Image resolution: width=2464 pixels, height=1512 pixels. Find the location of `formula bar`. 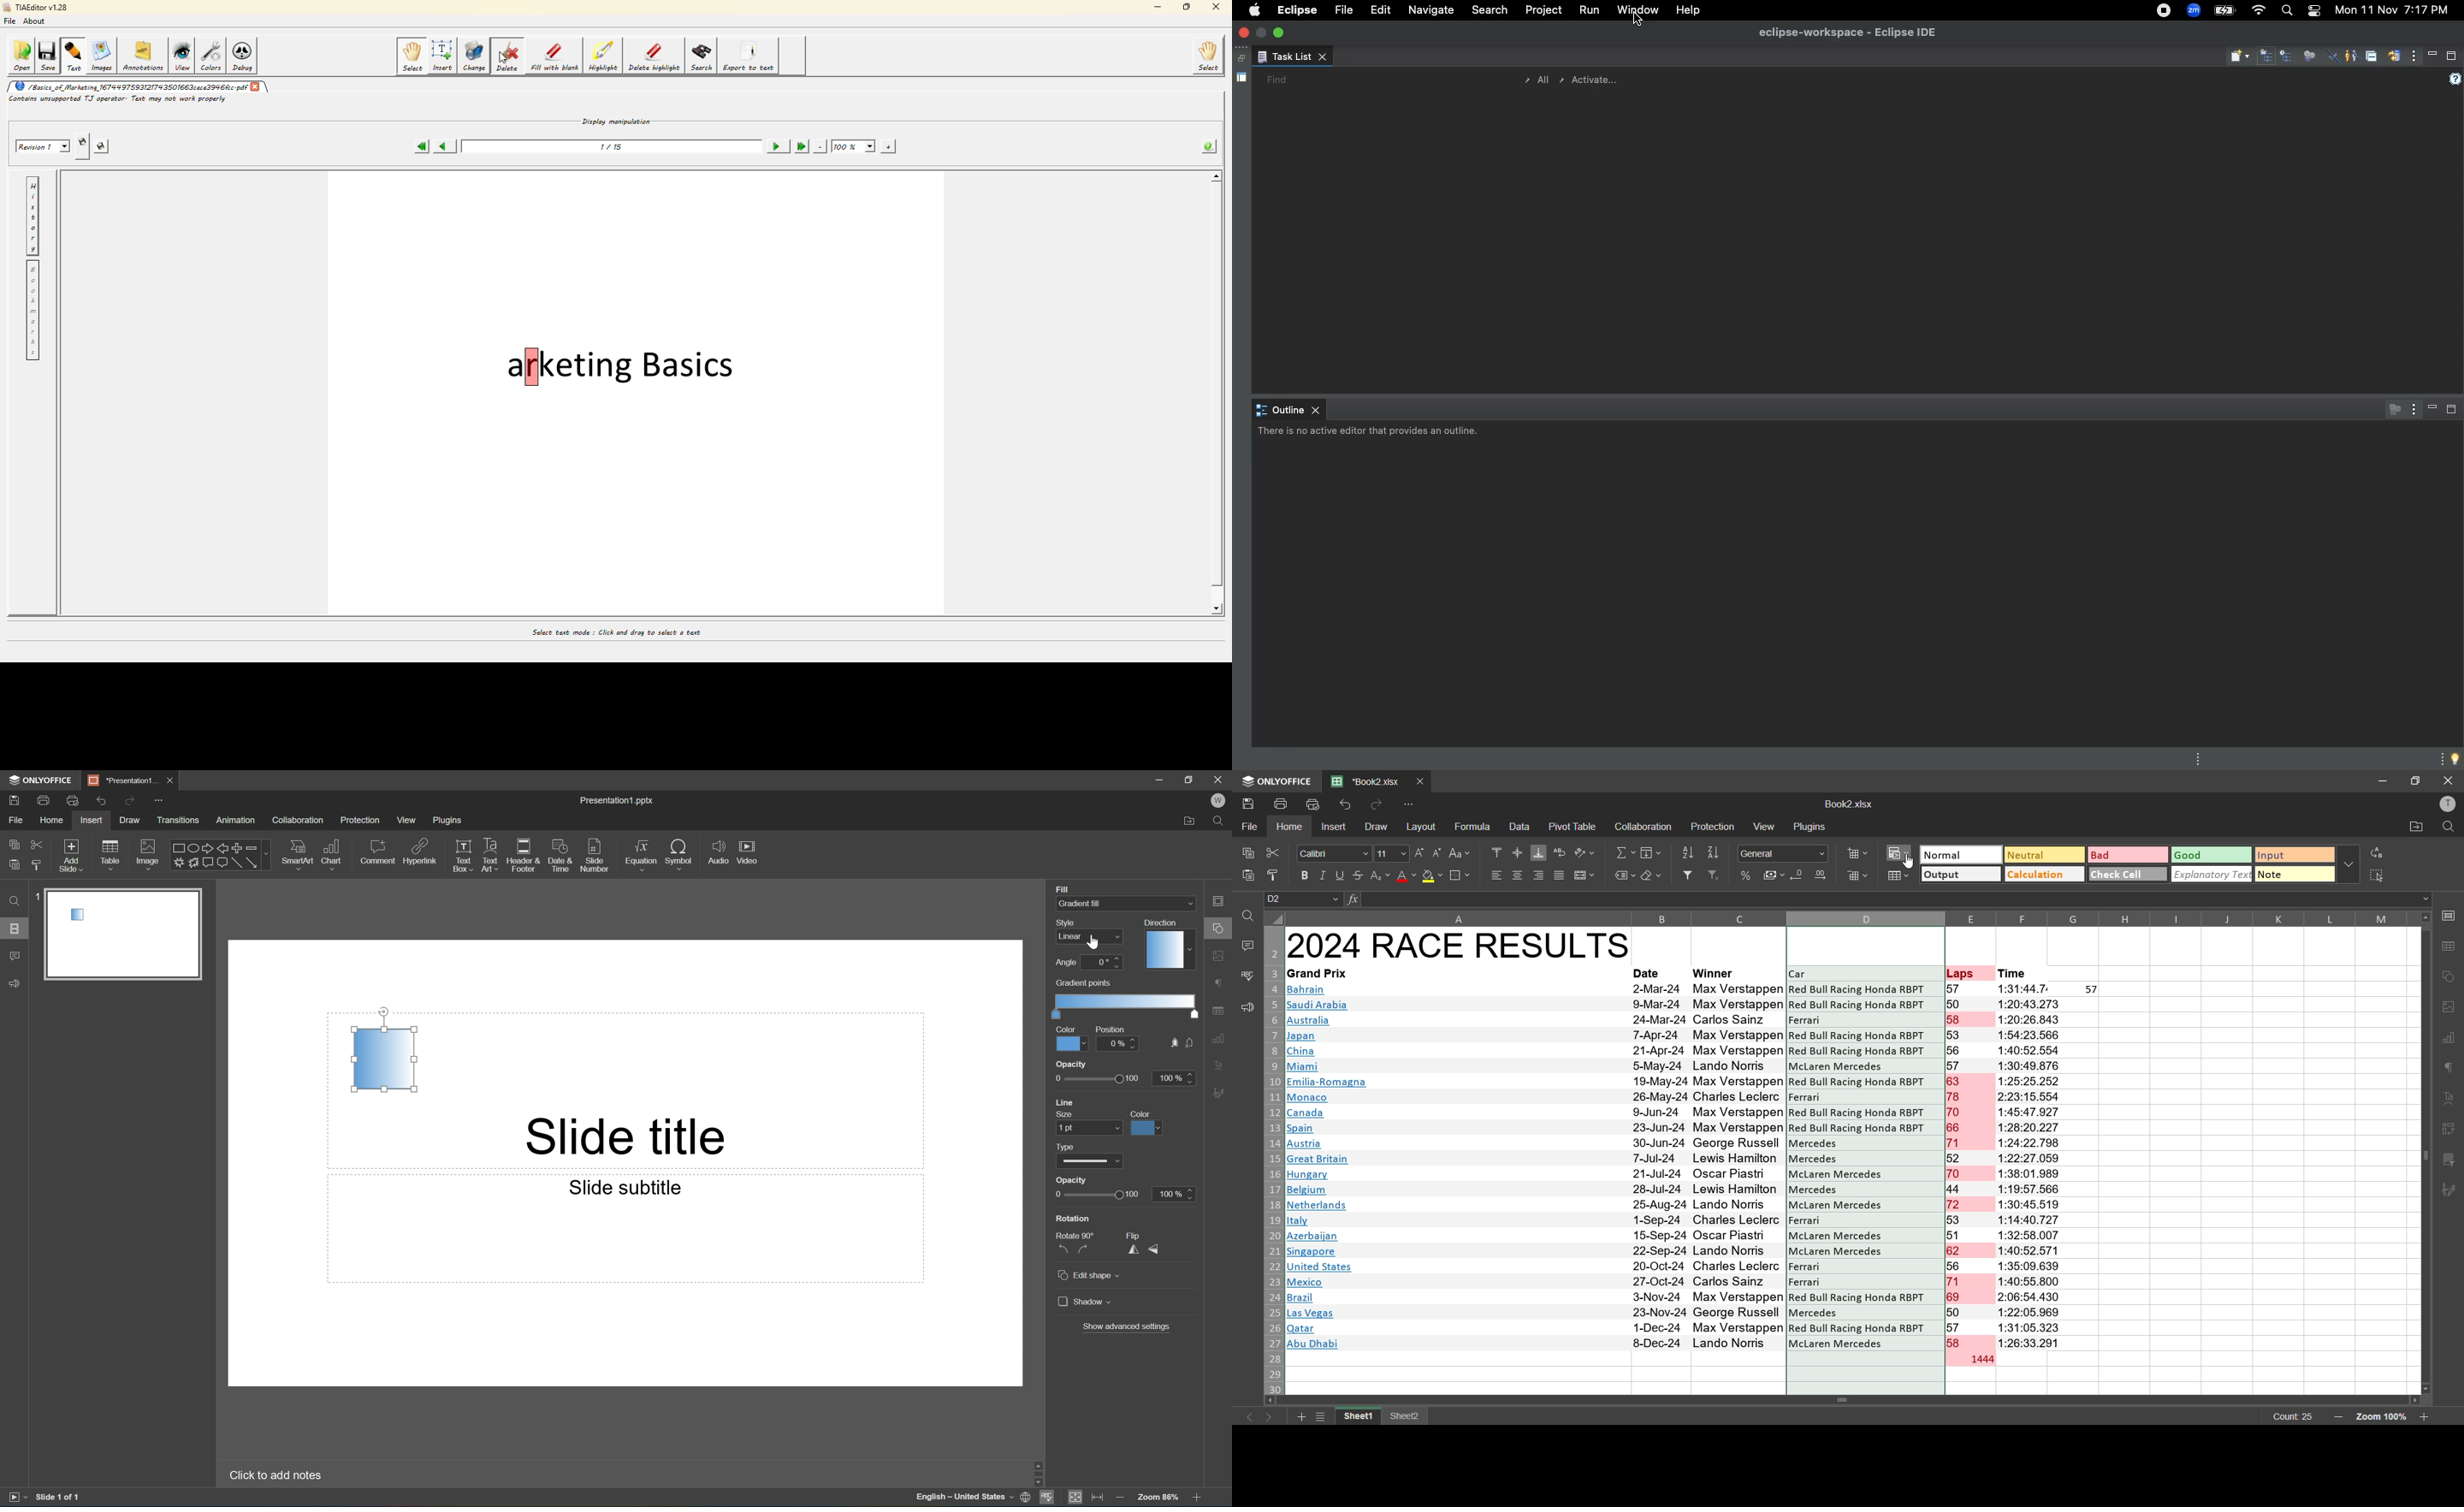

formula bar is located at coordinates (1890, 899).